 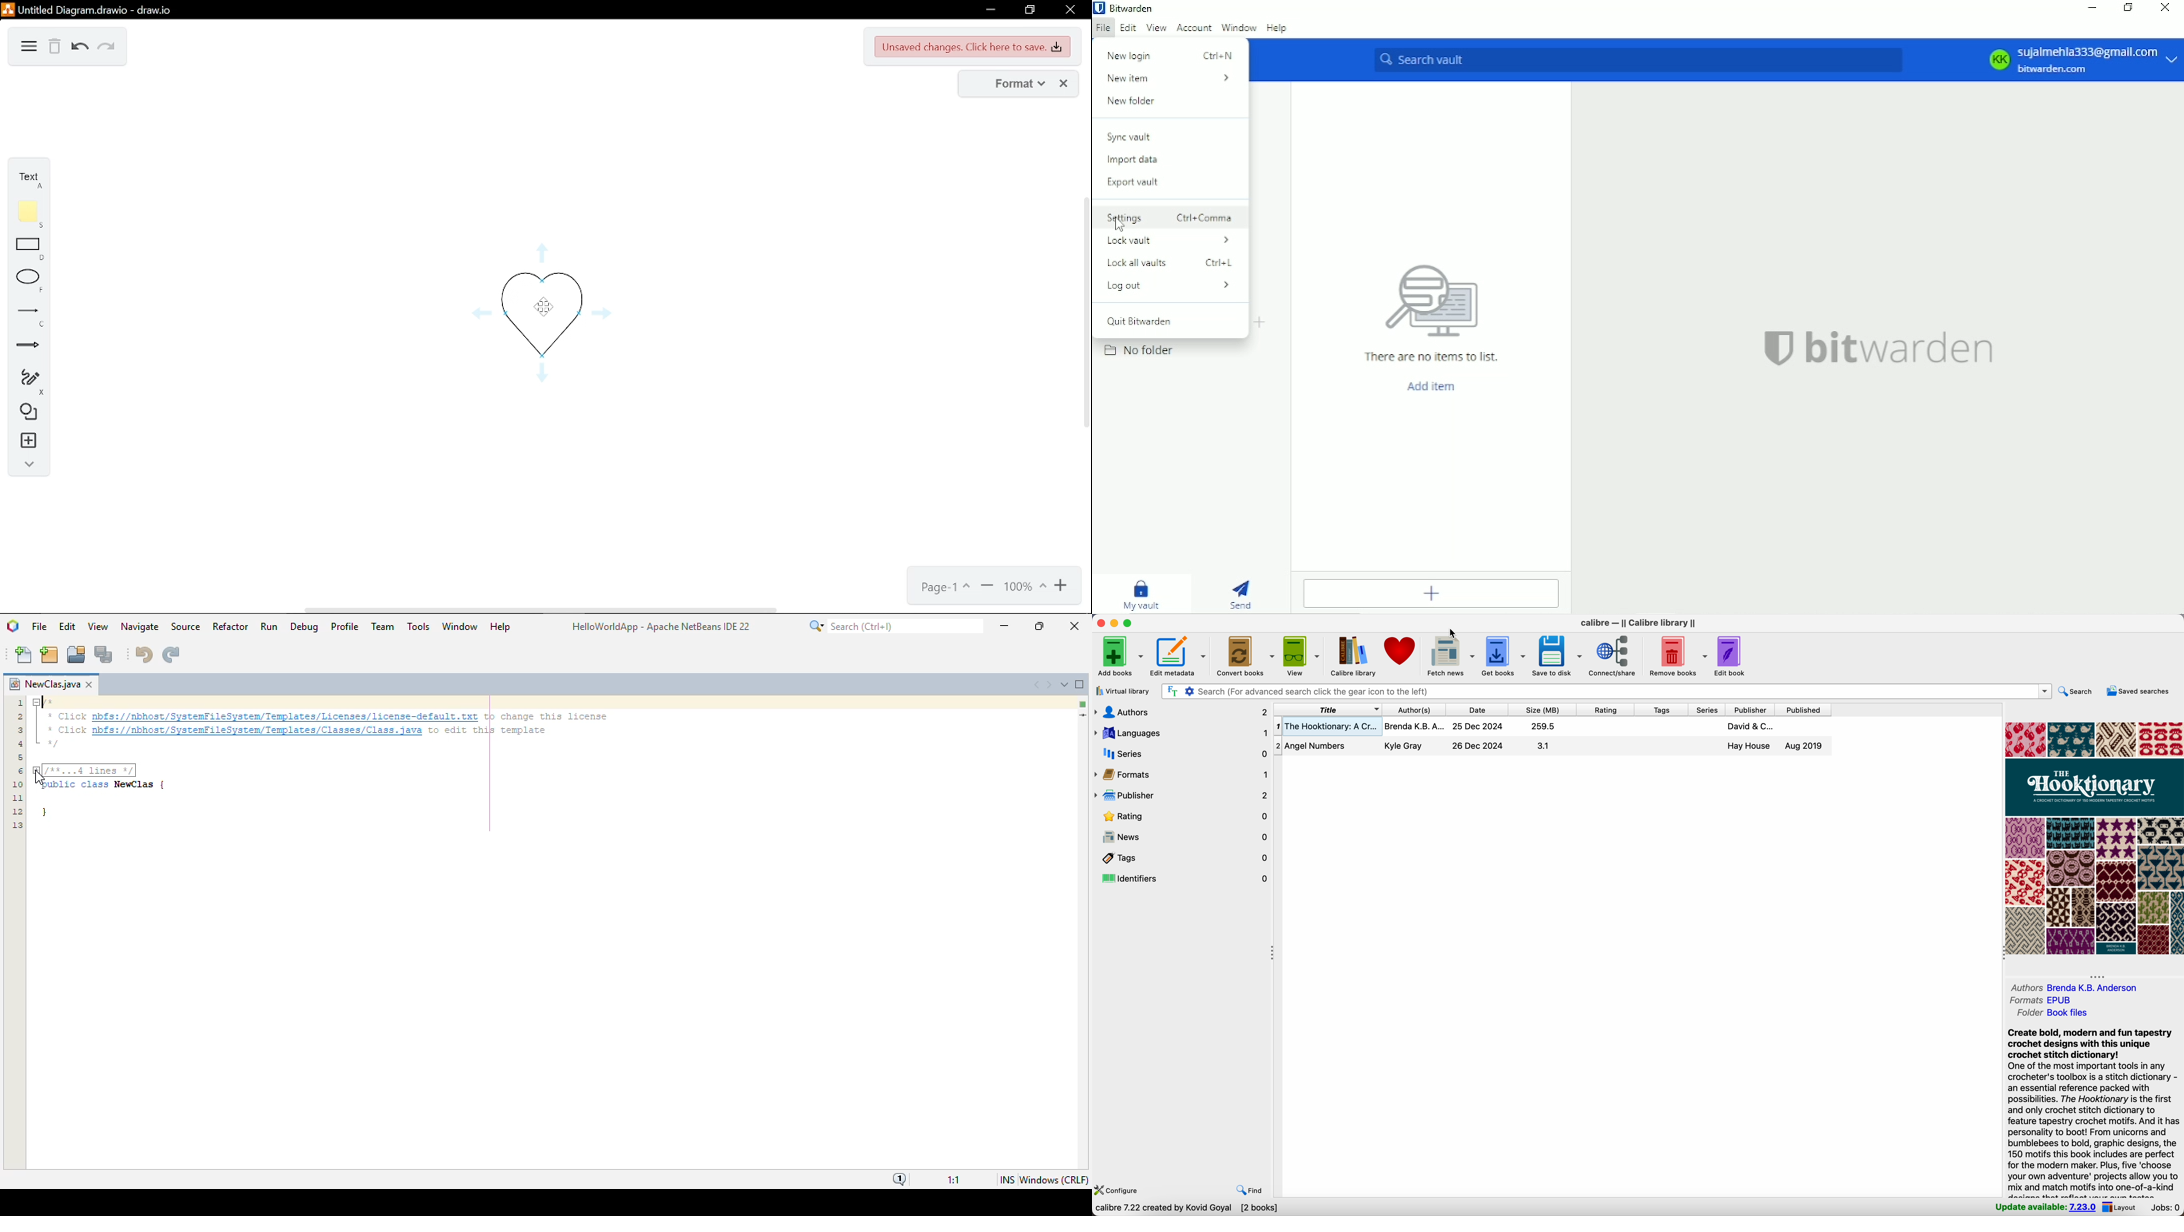 I want to click on freehand, so click(x=27, y=382).